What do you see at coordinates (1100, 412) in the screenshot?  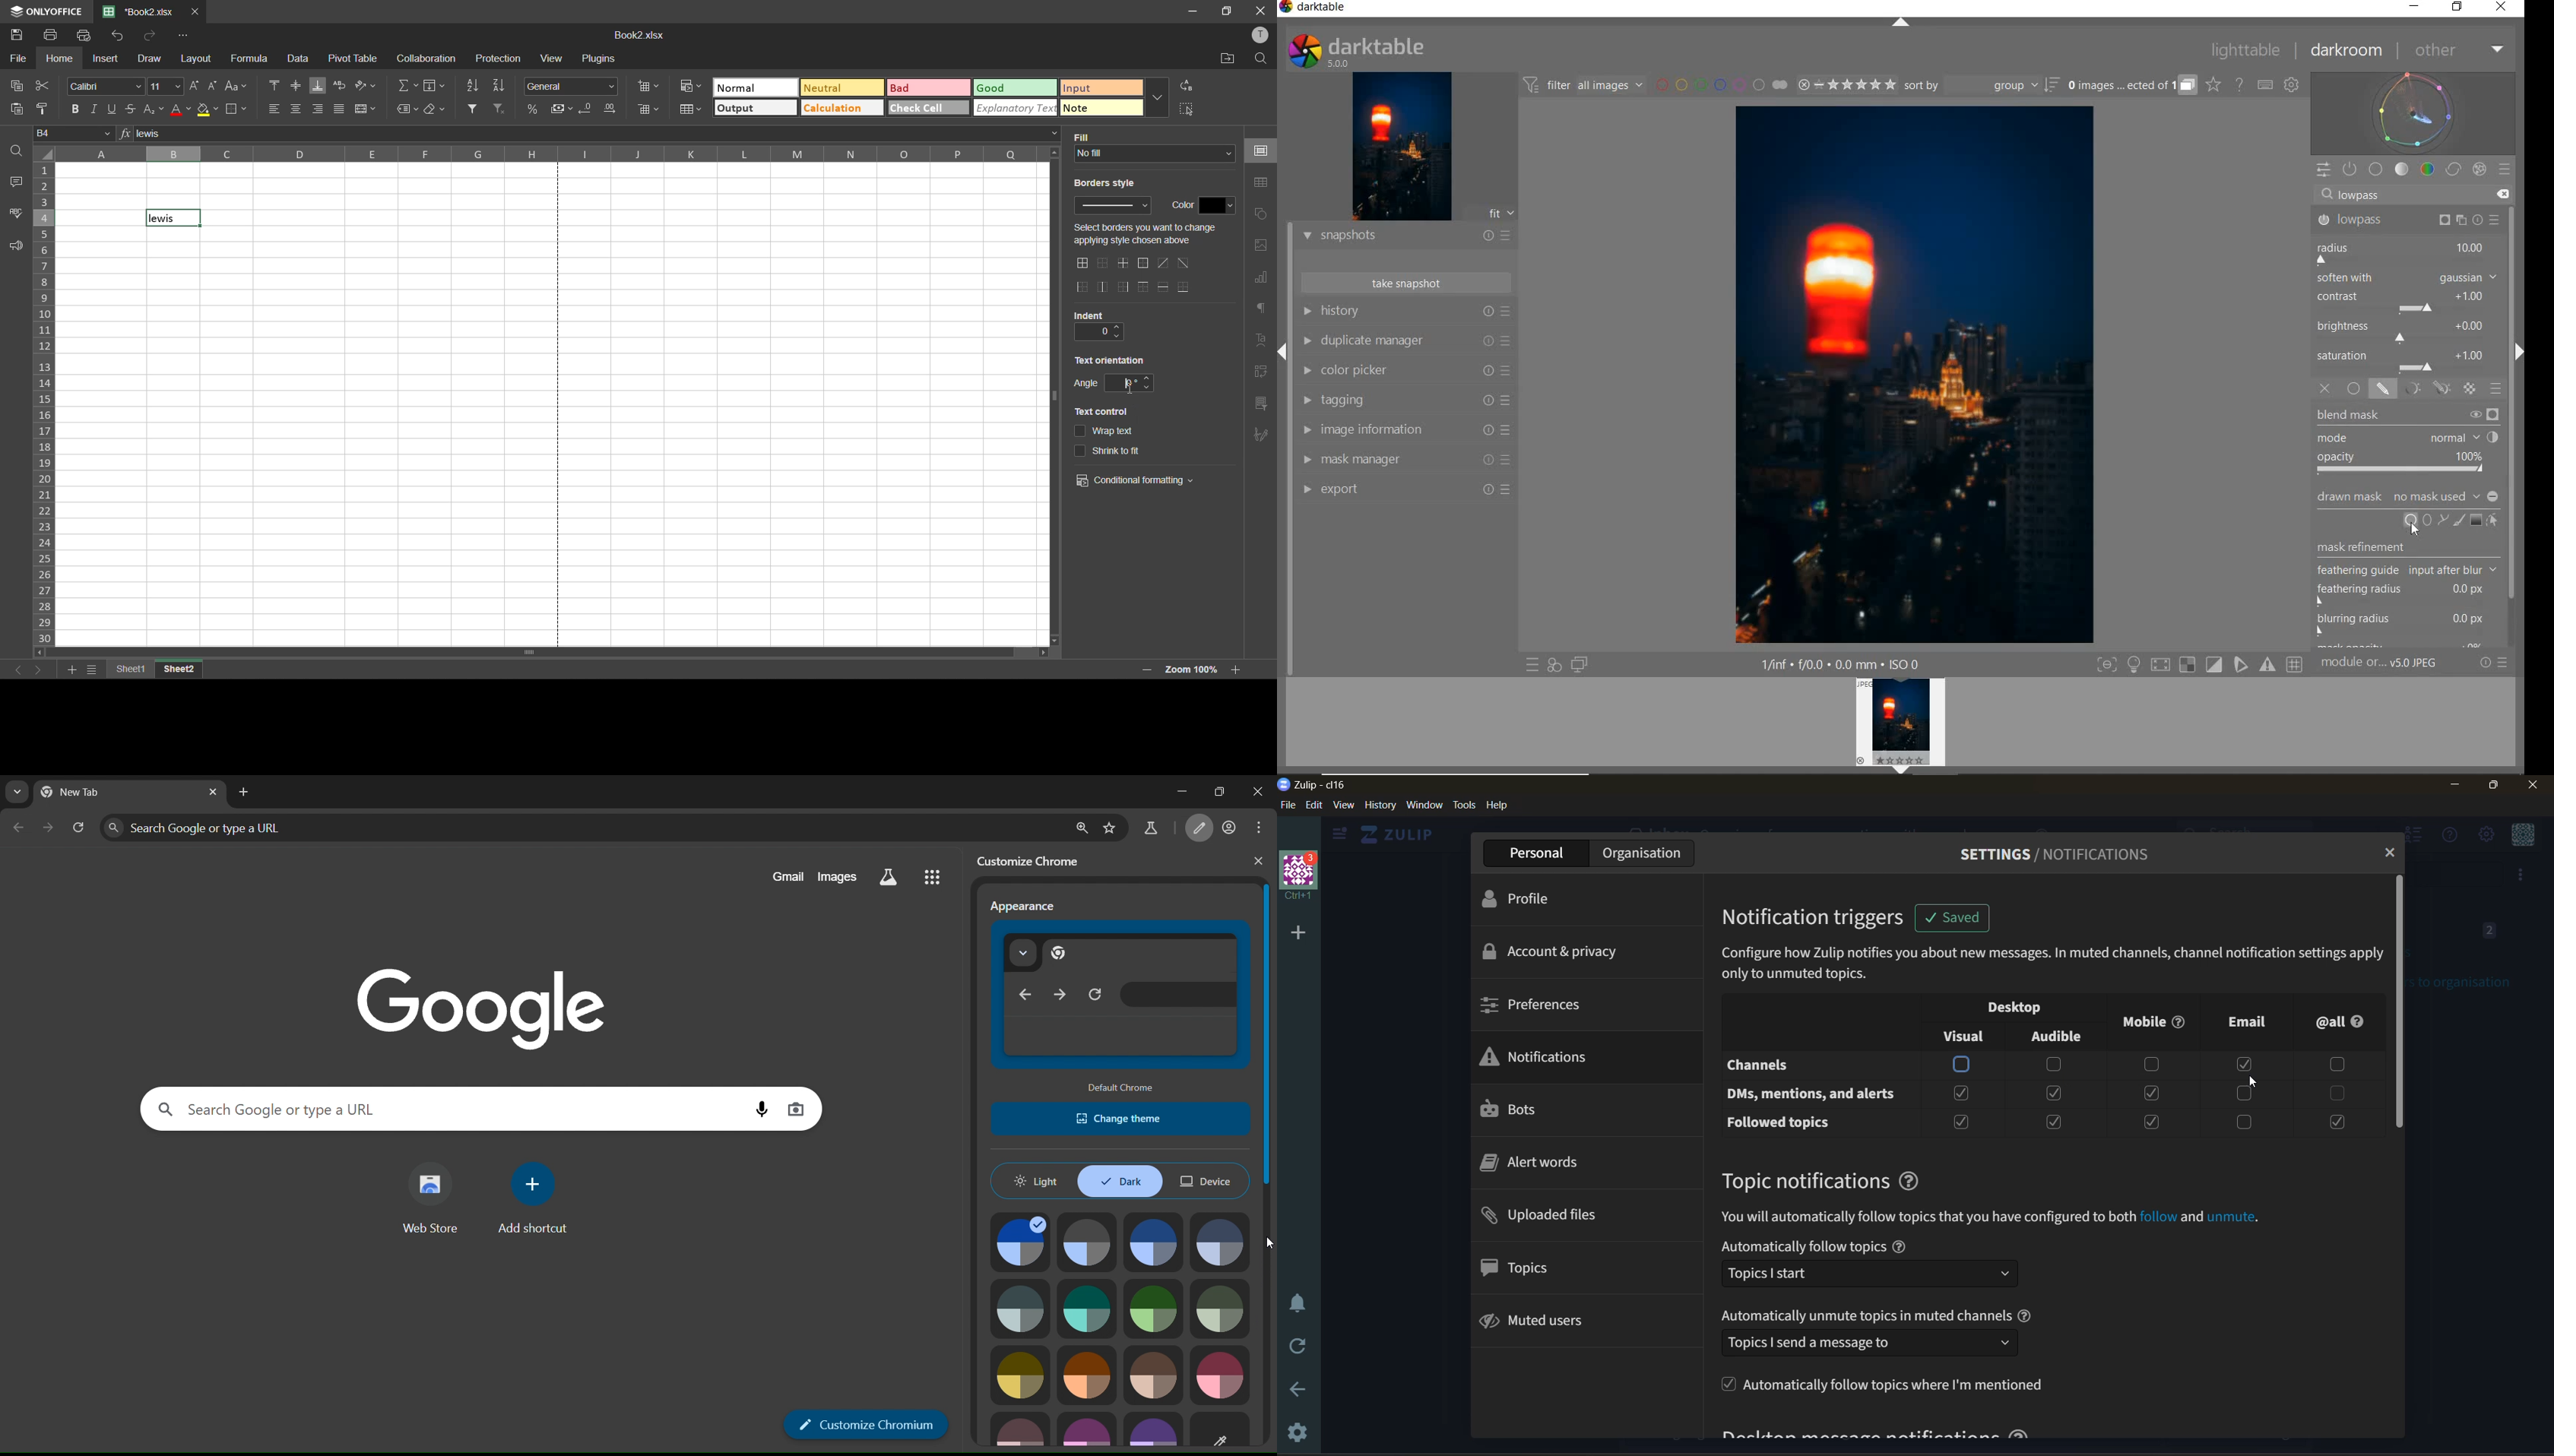 I see `text control` at bounding box center [1100, 412].